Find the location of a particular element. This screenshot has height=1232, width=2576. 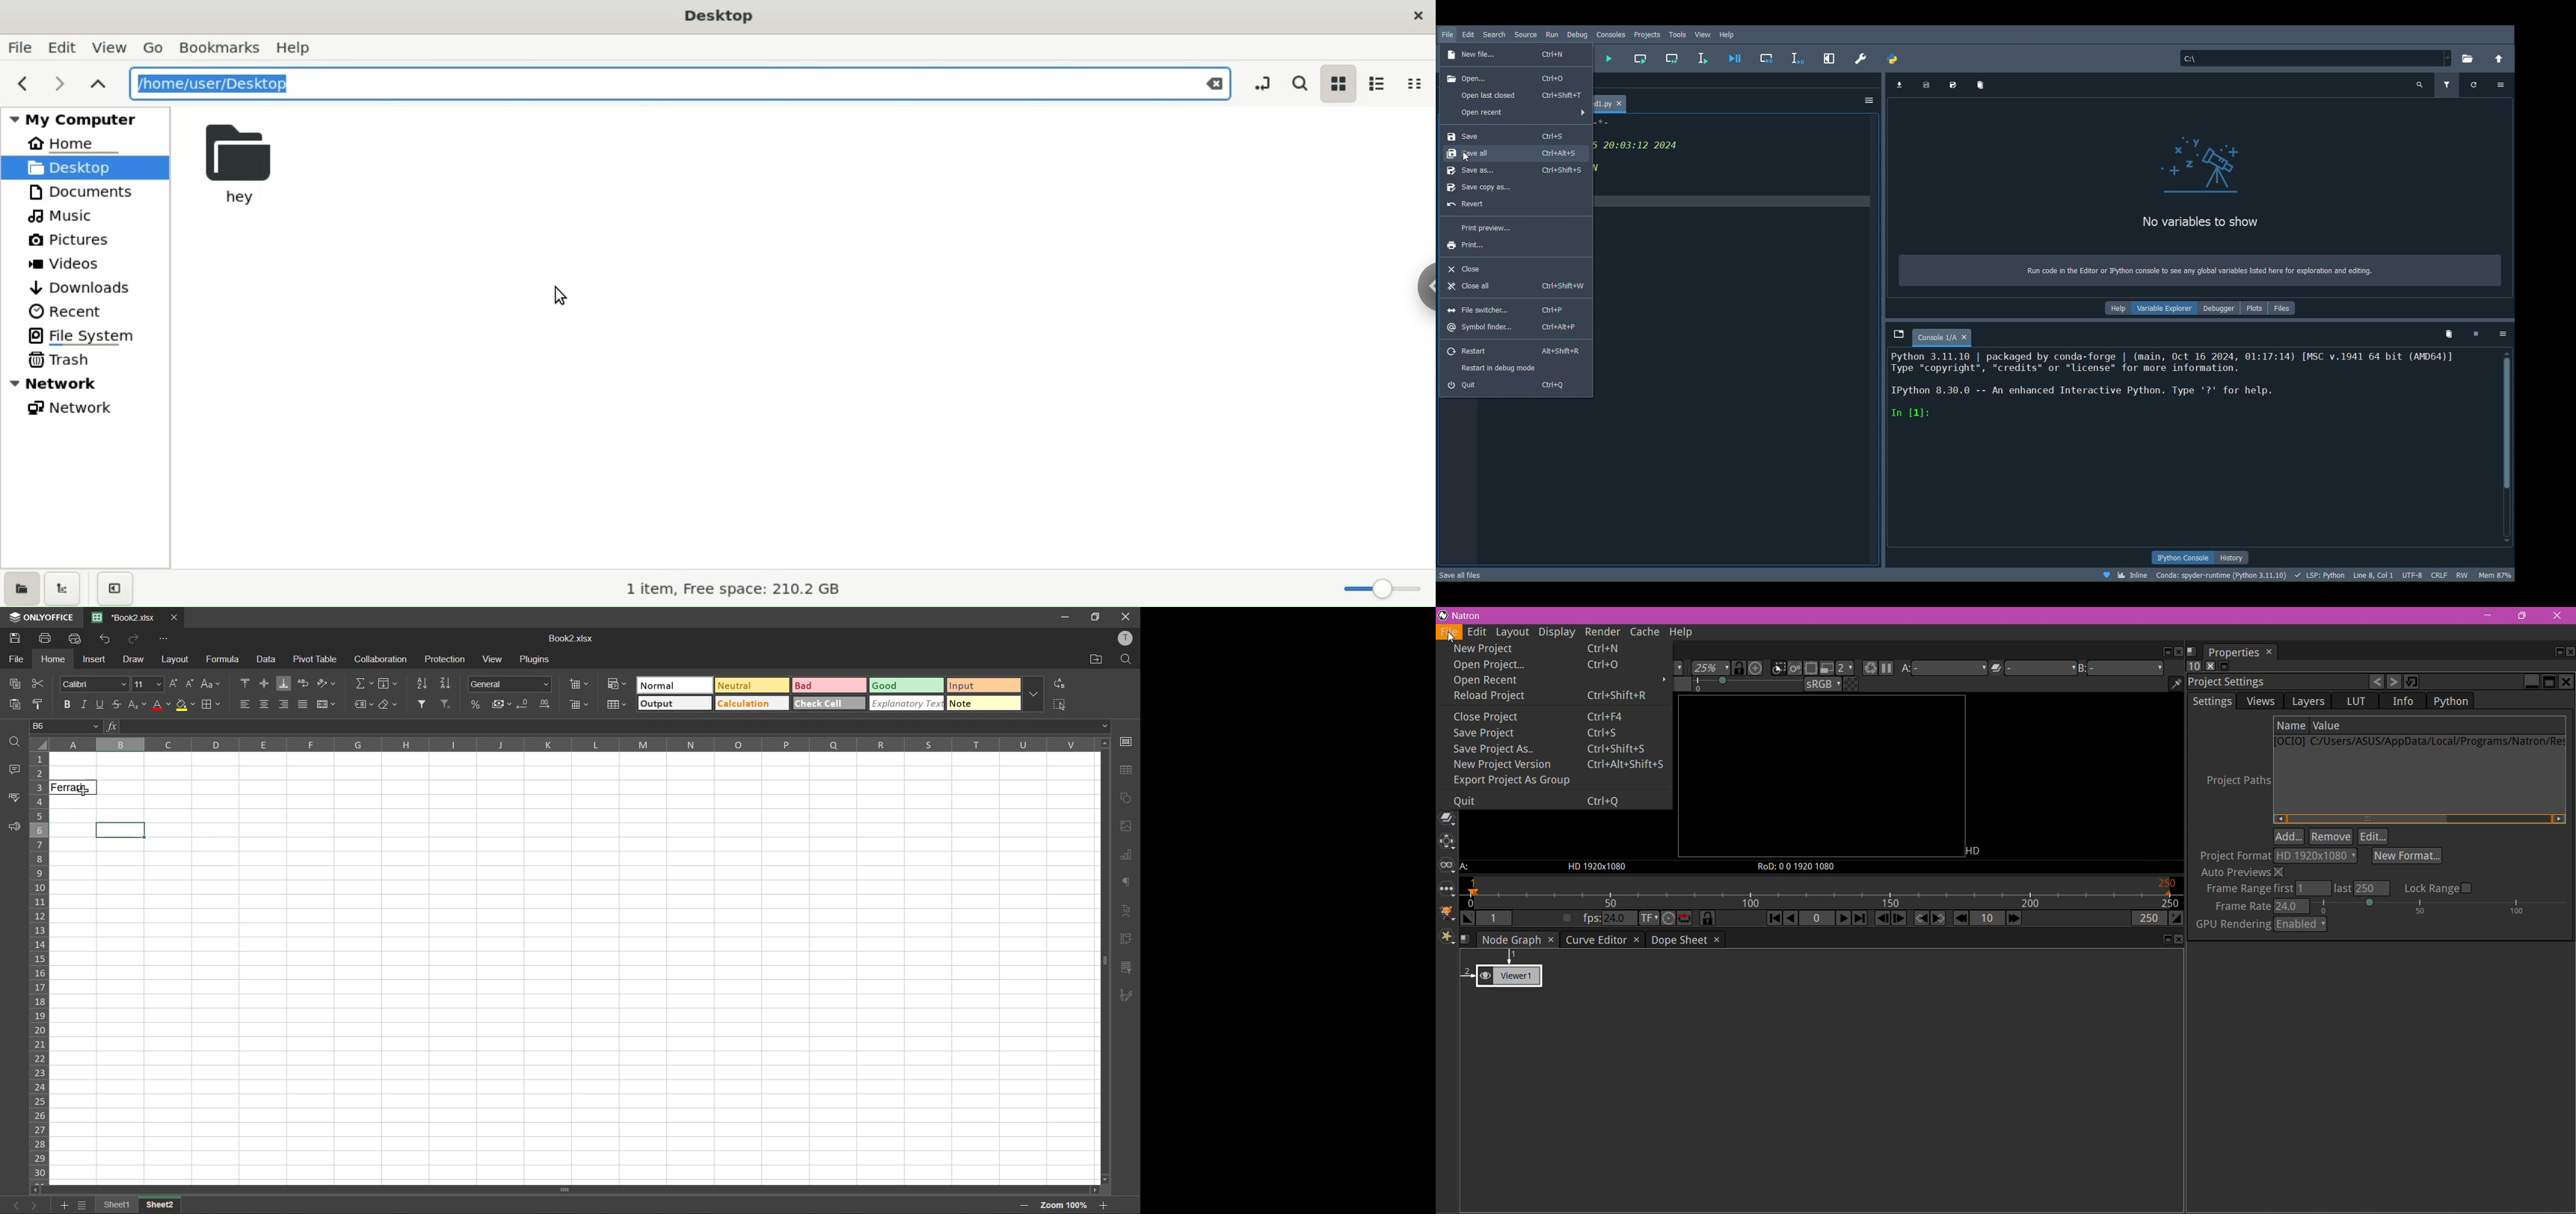

Open recent is located at coordinates (1516, 114).